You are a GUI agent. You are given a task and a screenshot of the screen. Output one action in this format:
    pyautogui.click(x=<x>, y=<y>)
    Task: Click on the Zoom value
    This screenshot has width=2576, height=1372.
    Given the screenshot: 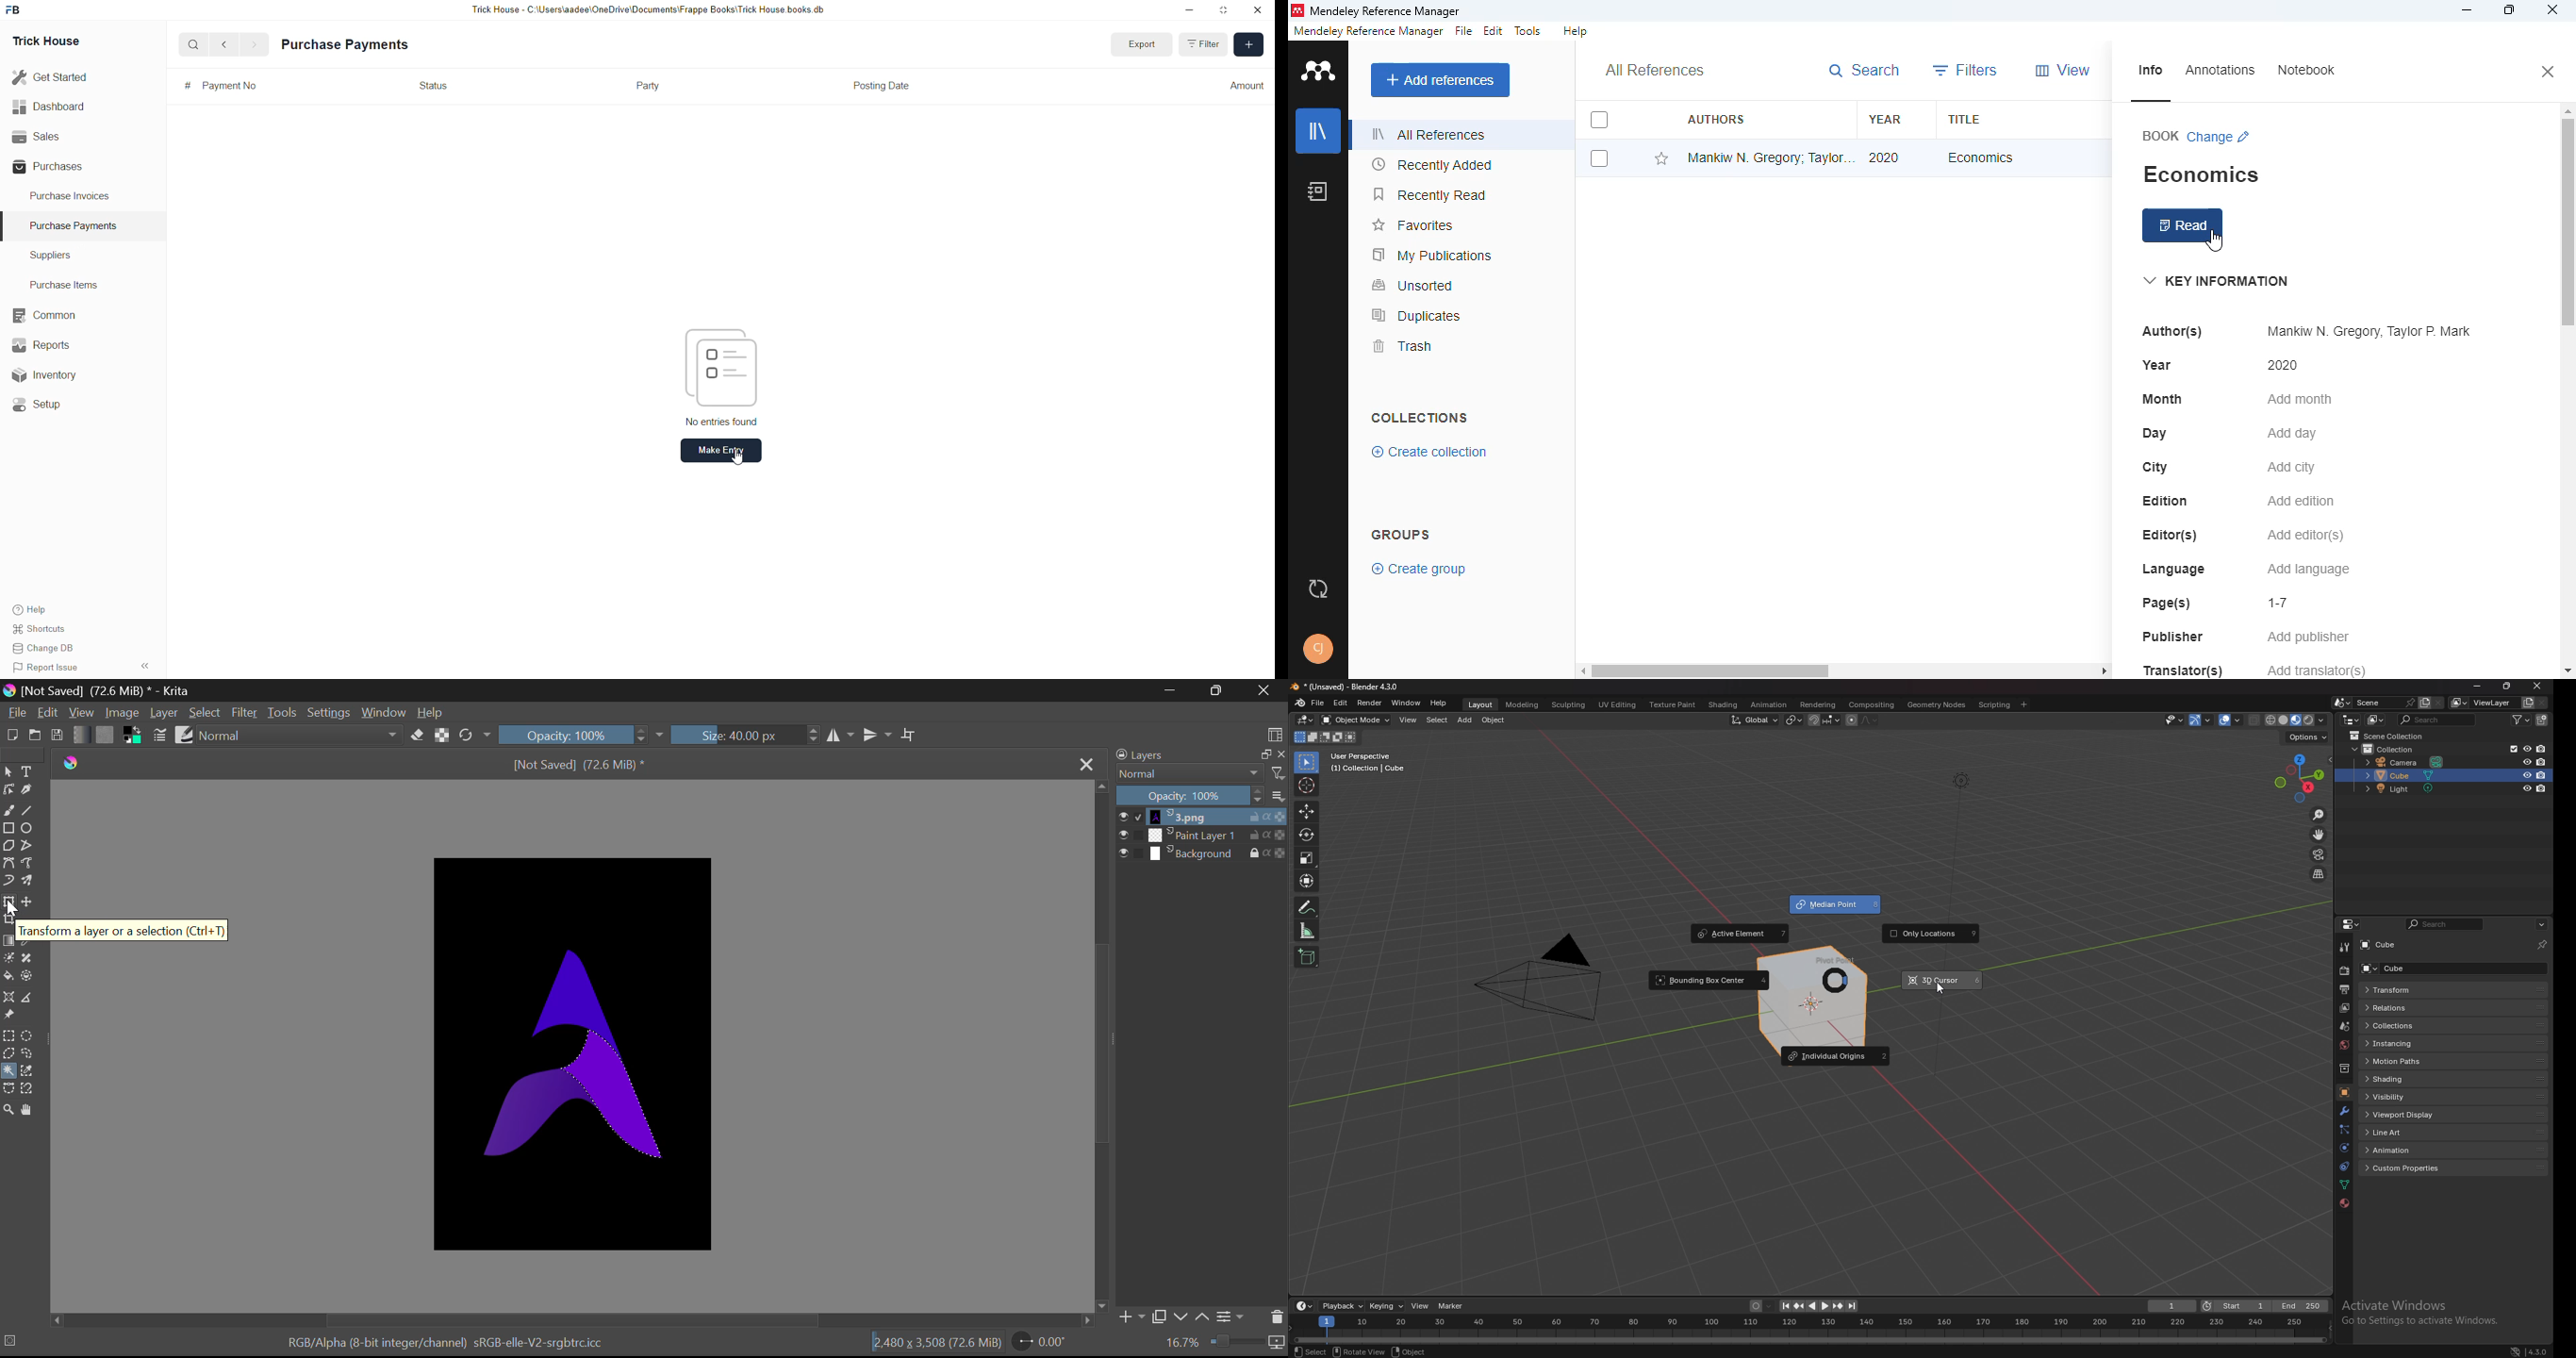 What is the action you would take?
    pyautogui.click(x=1183, y=1343)
    